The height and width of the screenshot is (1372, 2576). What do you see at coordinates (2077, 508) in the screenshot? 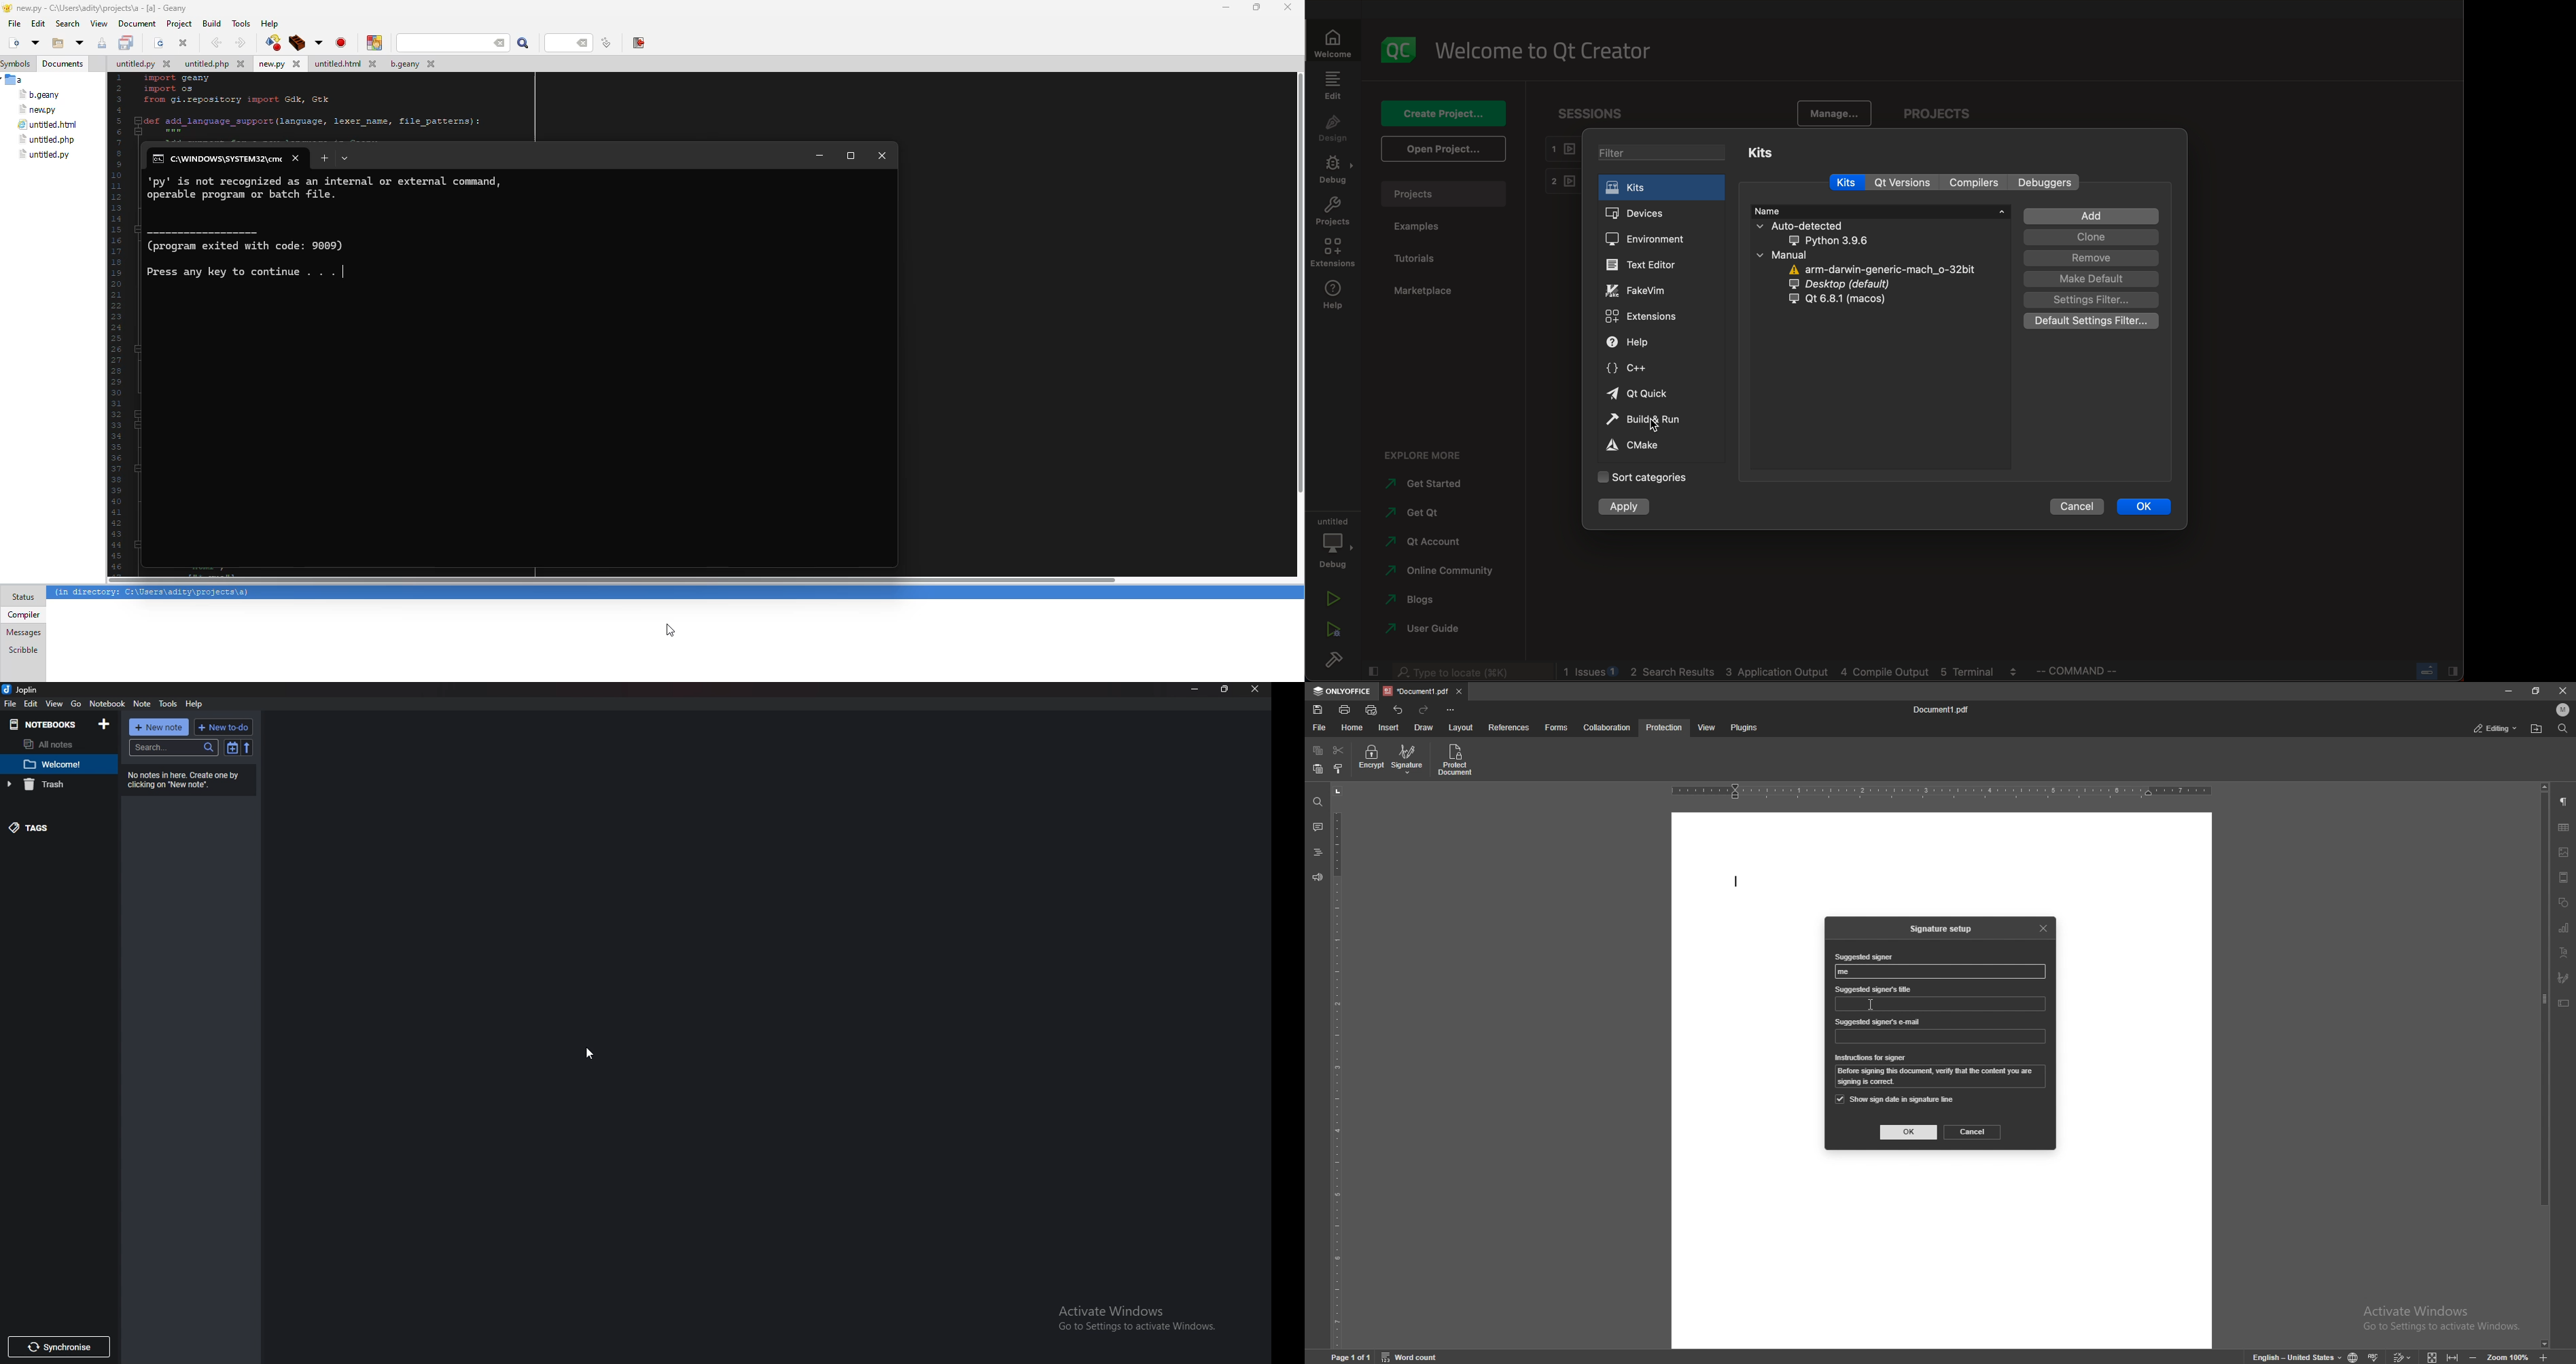
I see `cancel` at bounding box center [2077, 508].